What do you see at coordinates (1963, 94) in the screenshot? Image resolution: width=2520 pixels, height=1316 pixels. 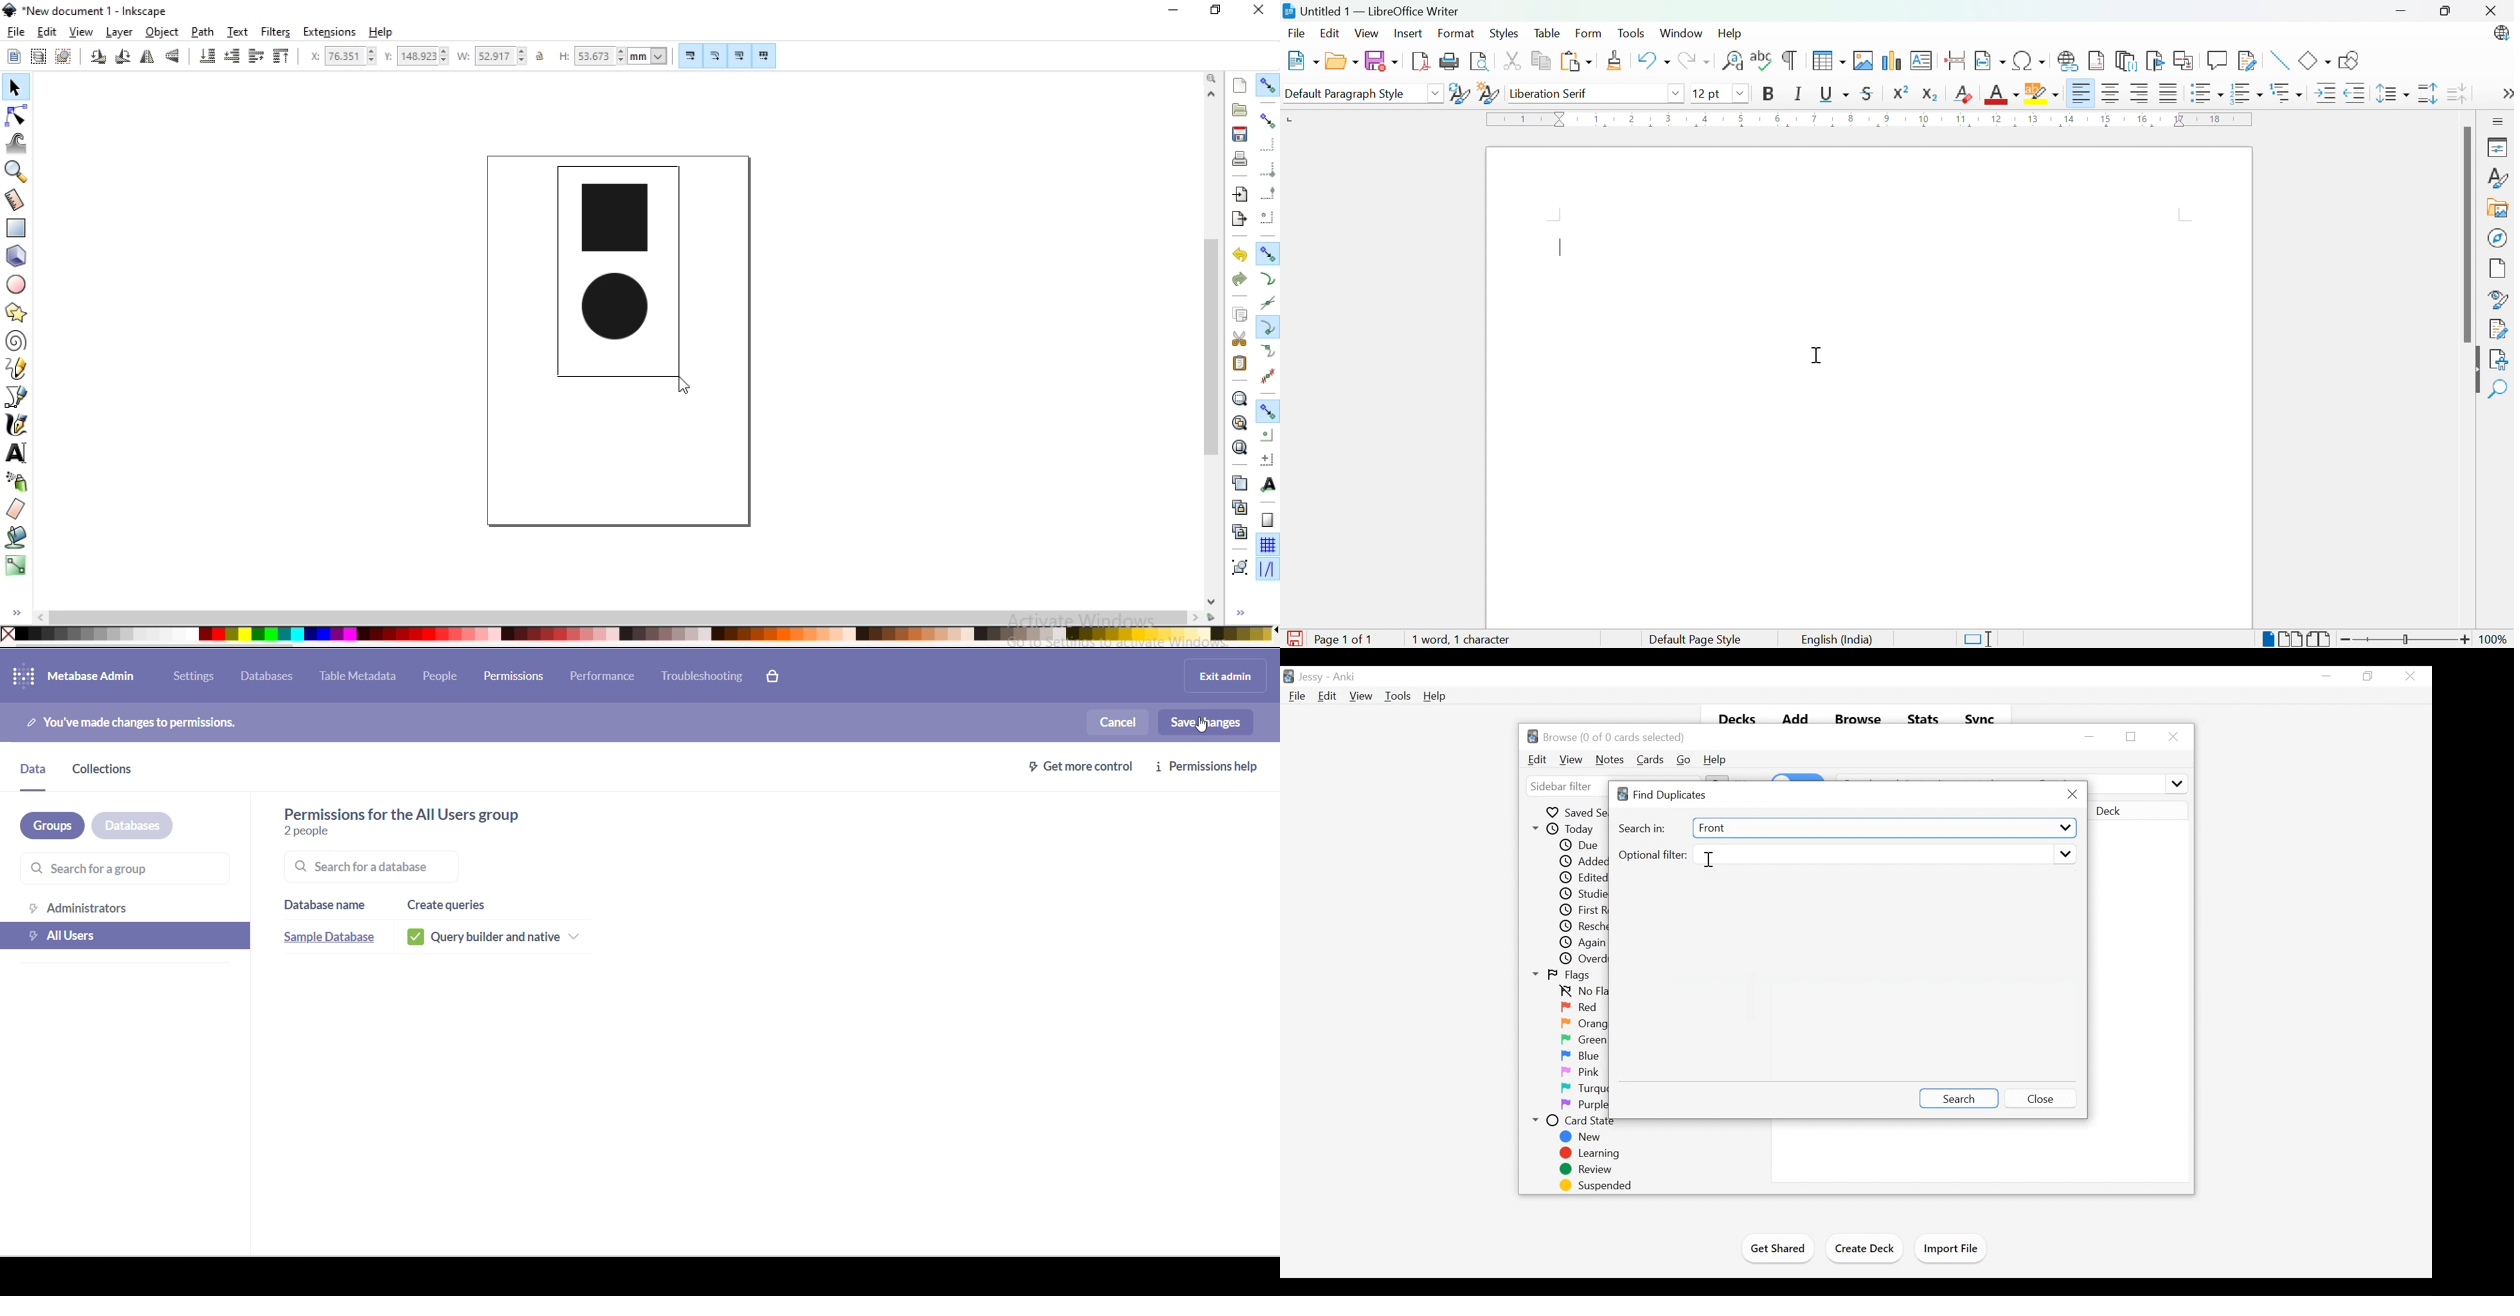 I see `Clear direct formatting` at bounding box center [1963, 94].